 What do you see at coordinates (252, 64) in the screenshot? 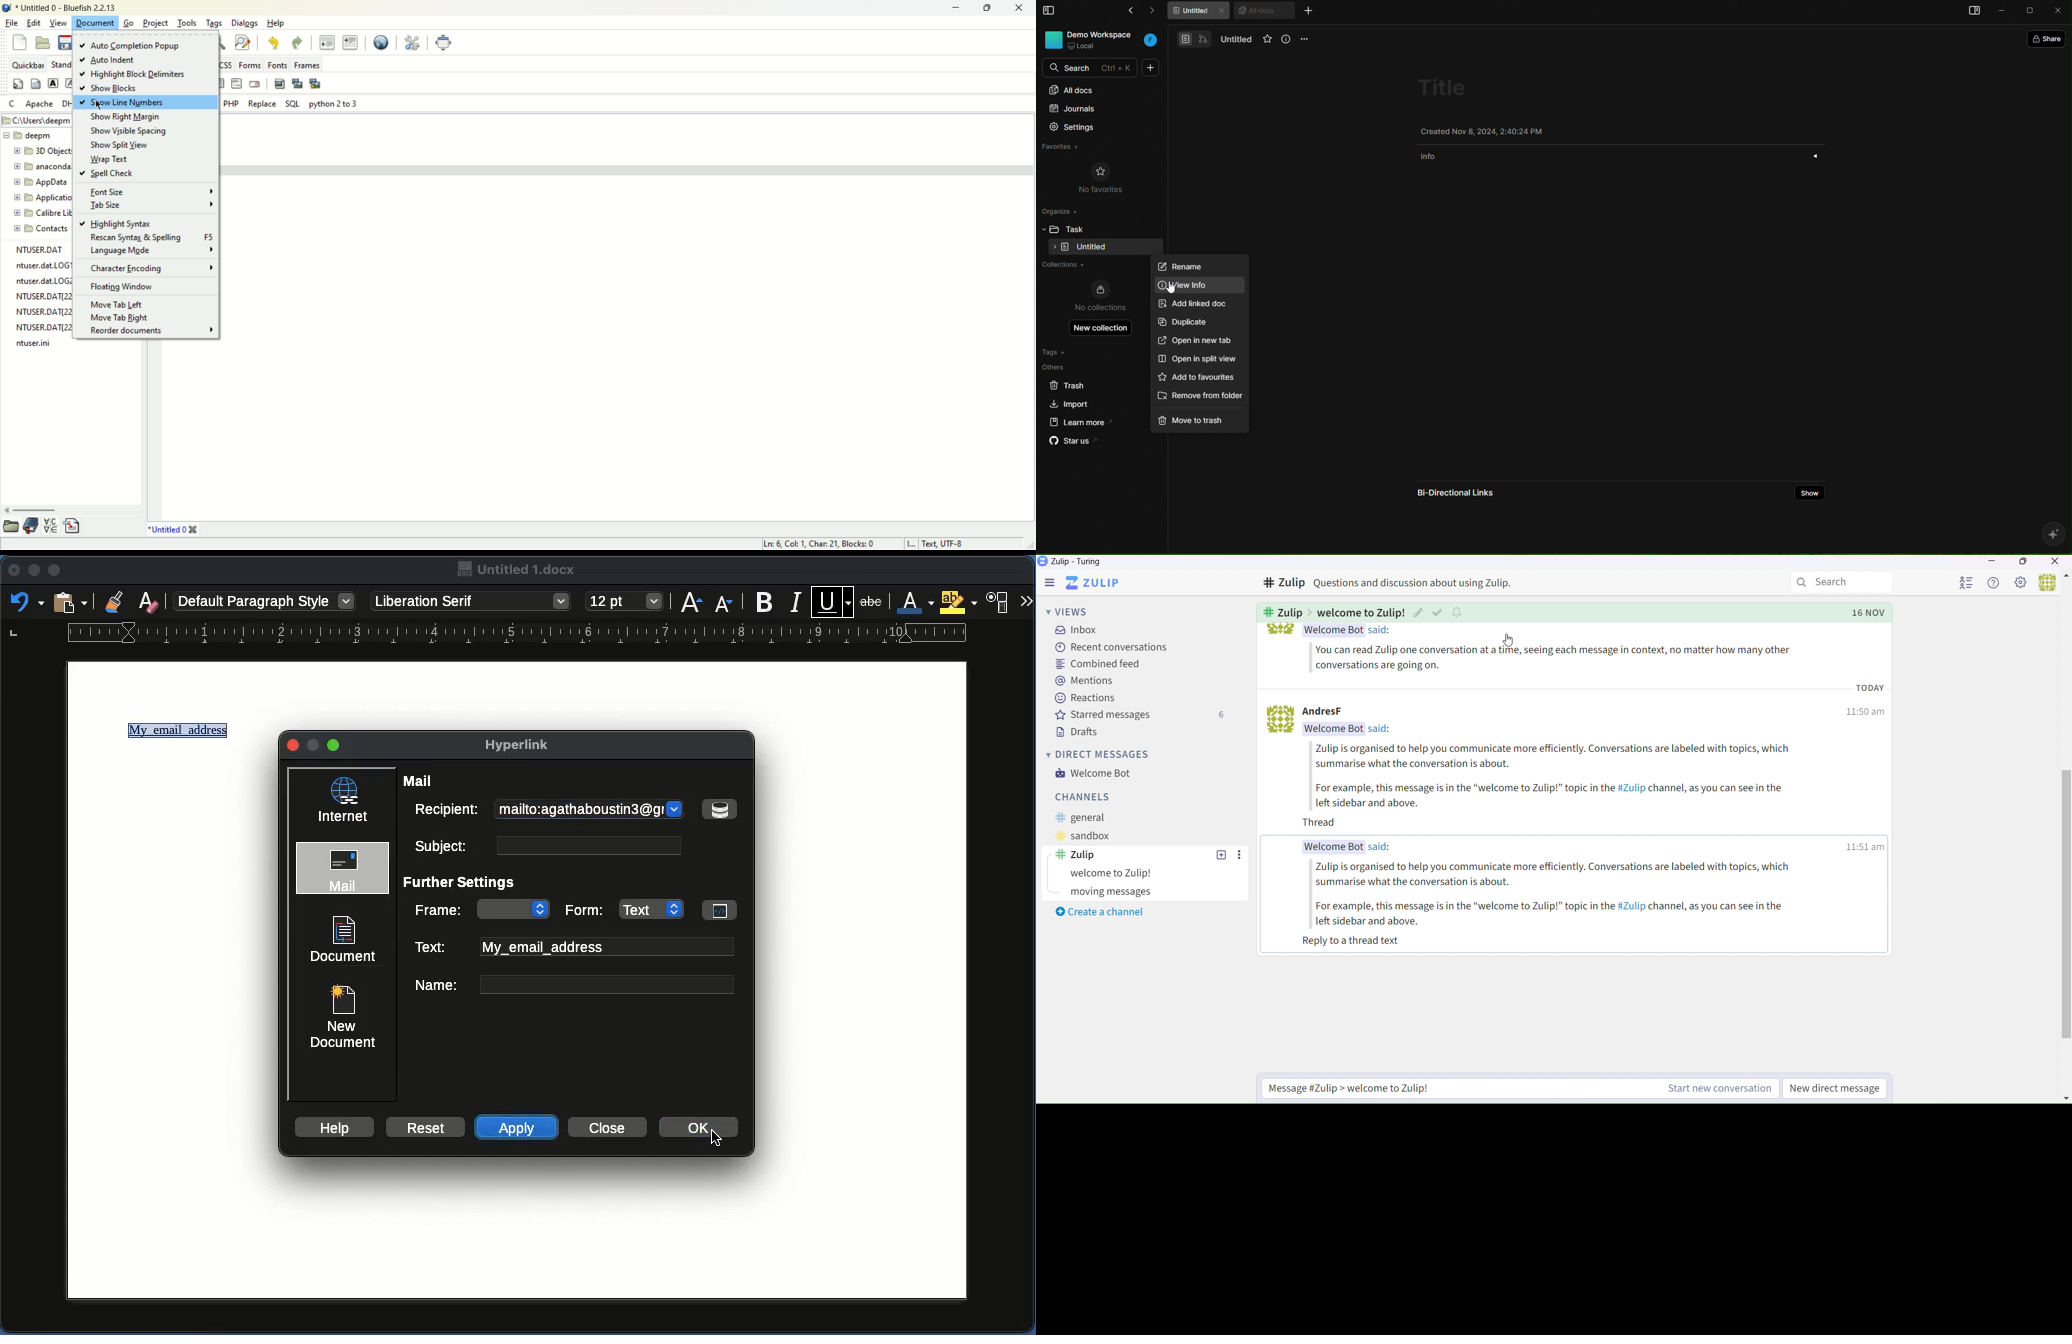
I see `forms` at bounding box center [252, 64].